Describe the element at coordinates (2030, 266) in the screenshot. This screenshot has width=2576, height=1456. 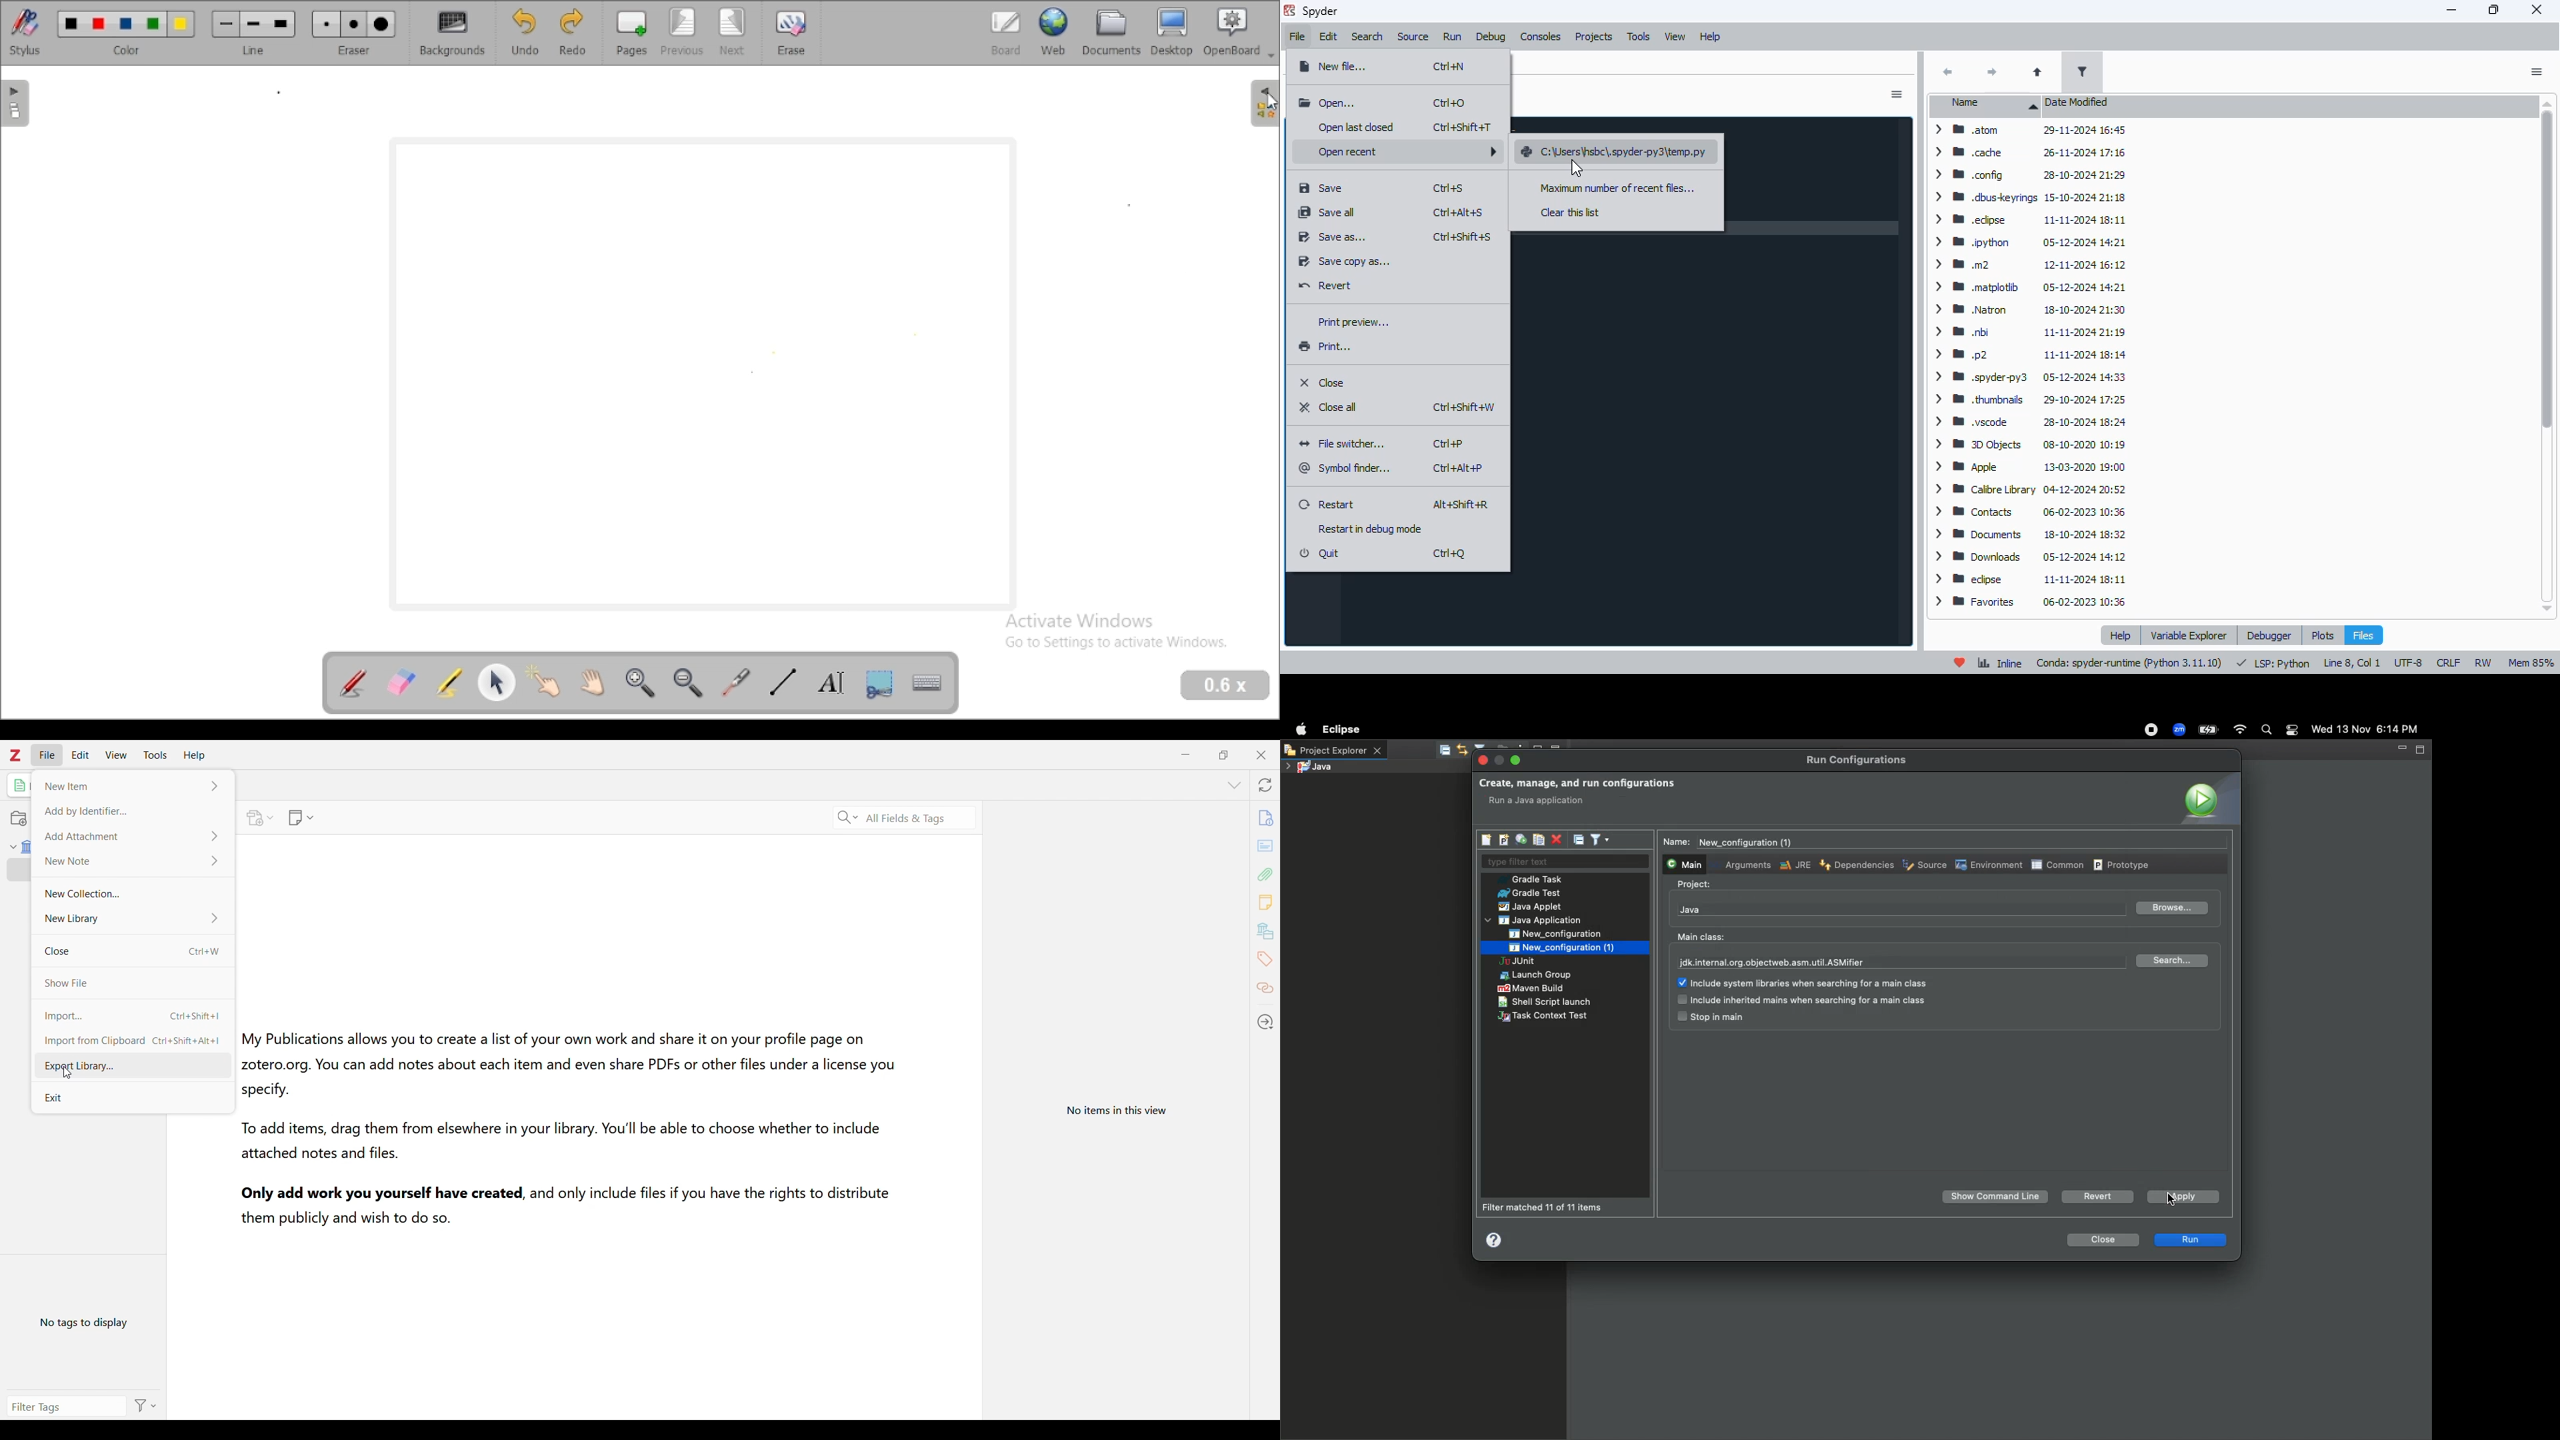
I see `> mm 12-11-2024 16:12` at that location.